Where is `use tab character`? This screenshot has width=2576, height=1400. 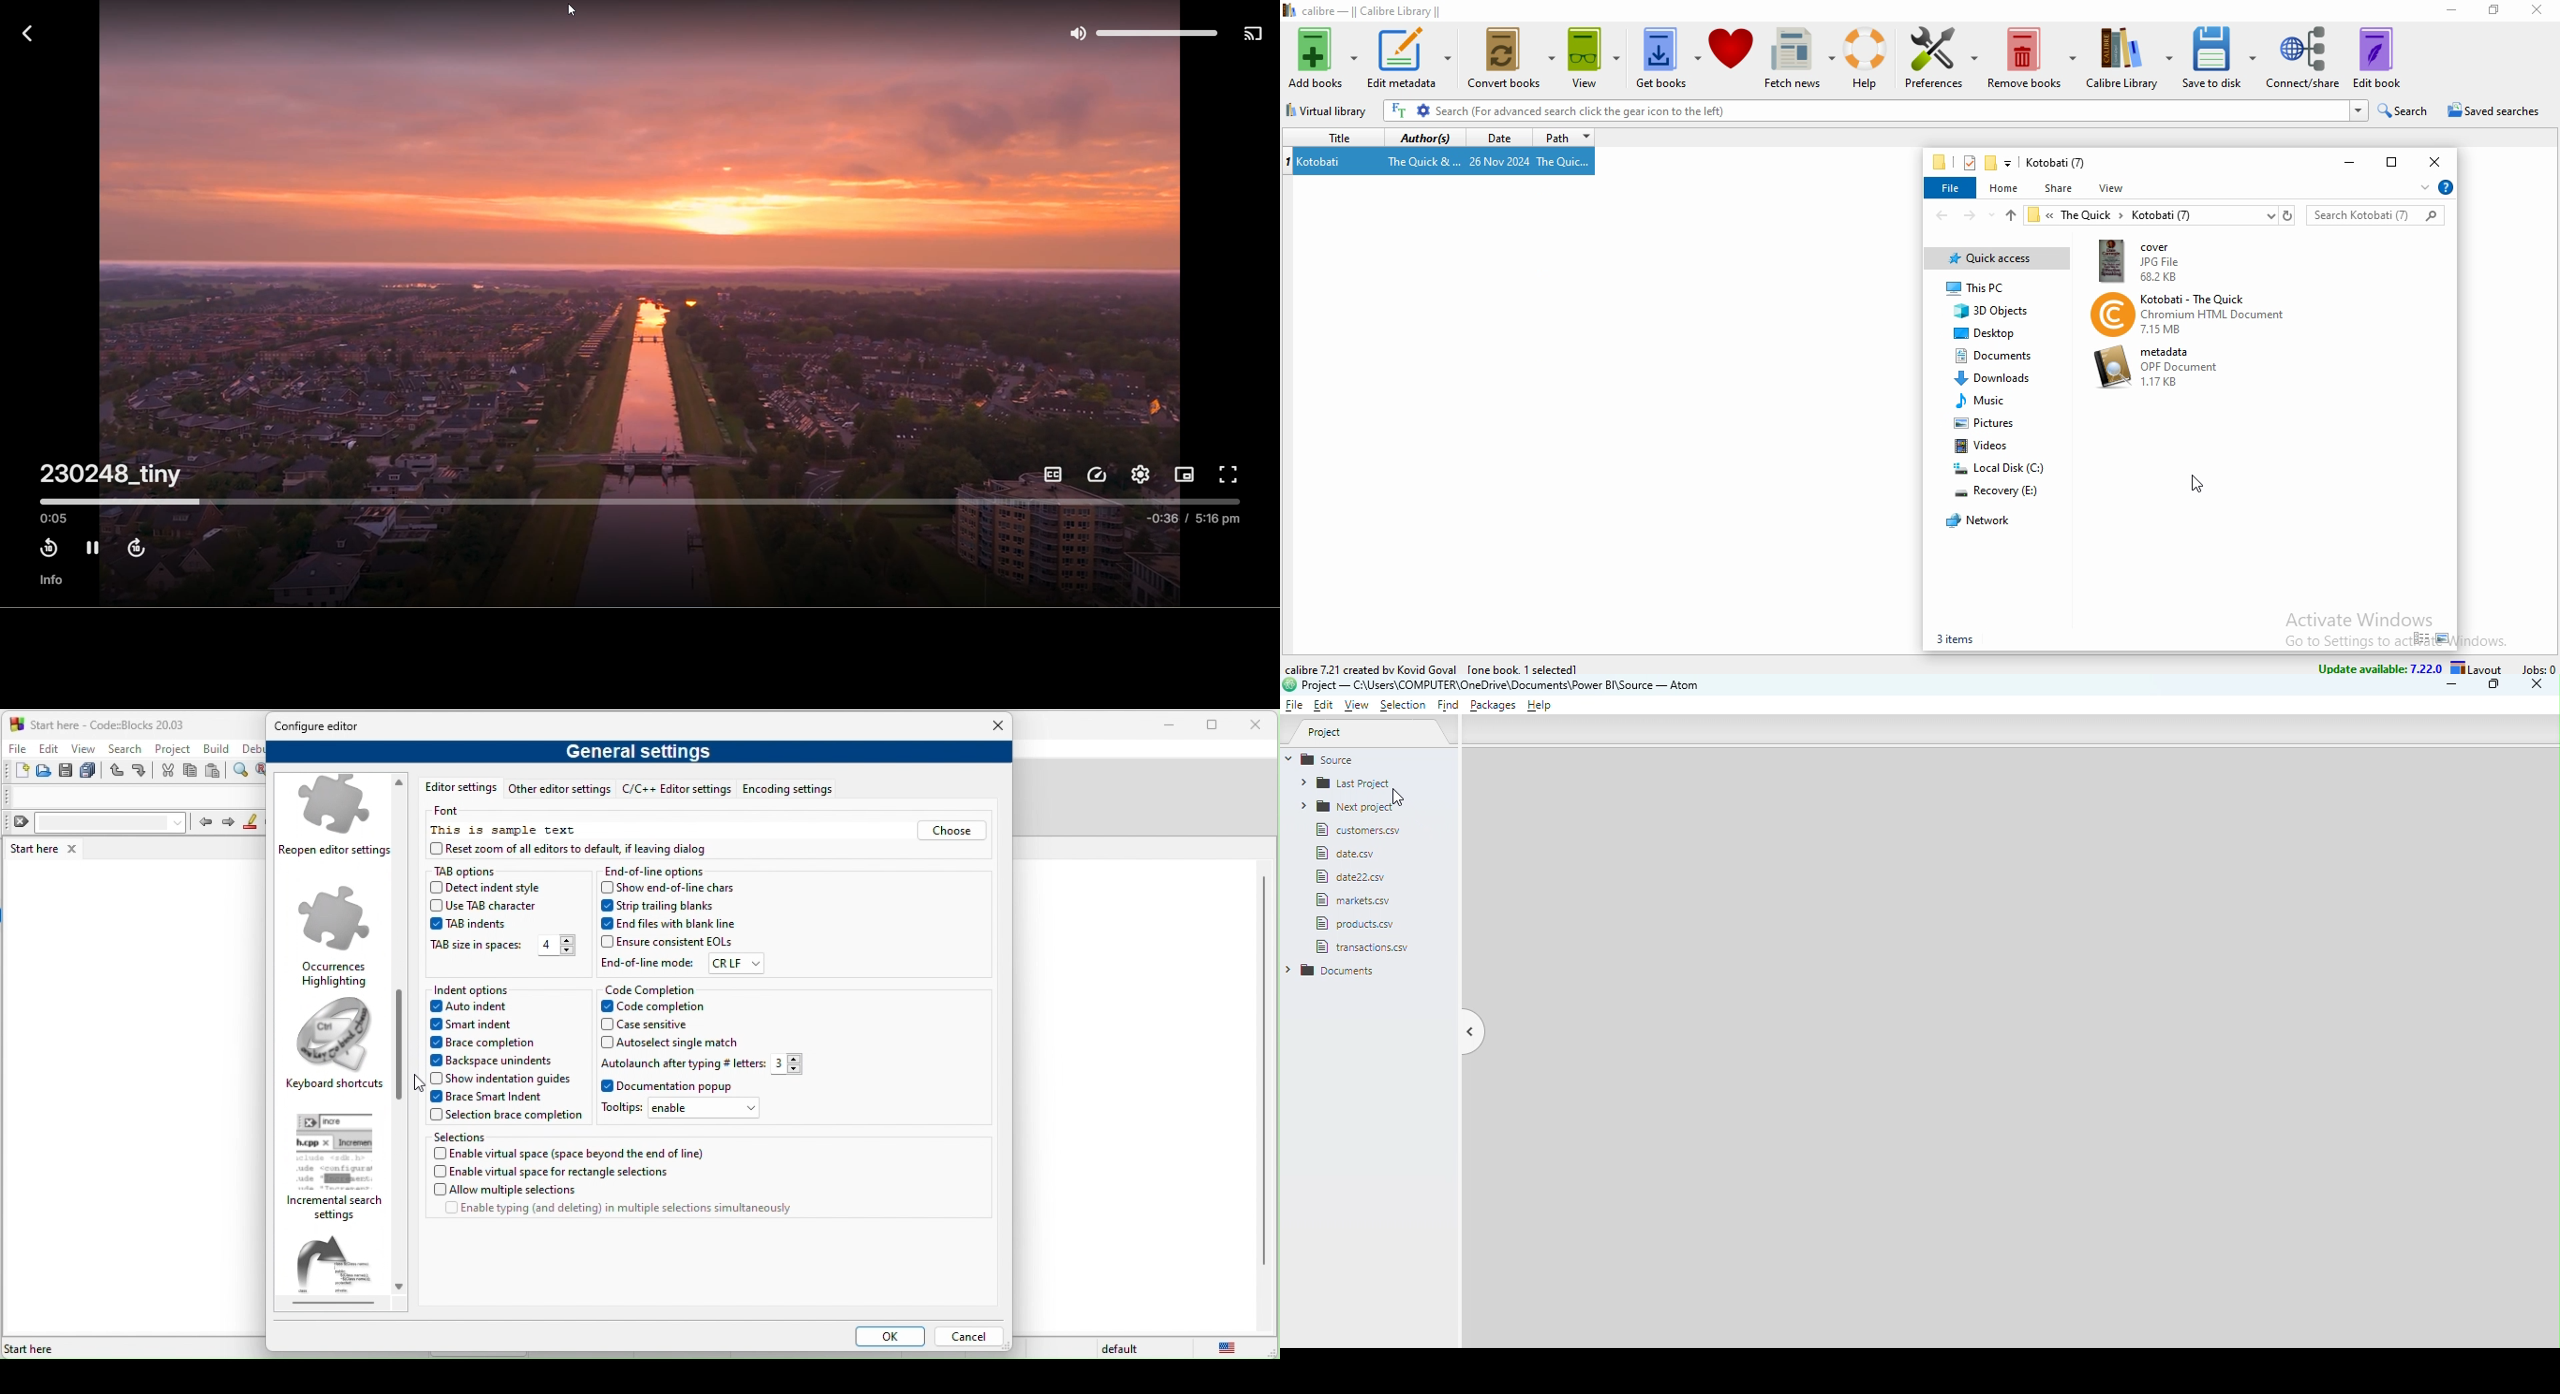
use tab character is located at coordinates (489, 906).